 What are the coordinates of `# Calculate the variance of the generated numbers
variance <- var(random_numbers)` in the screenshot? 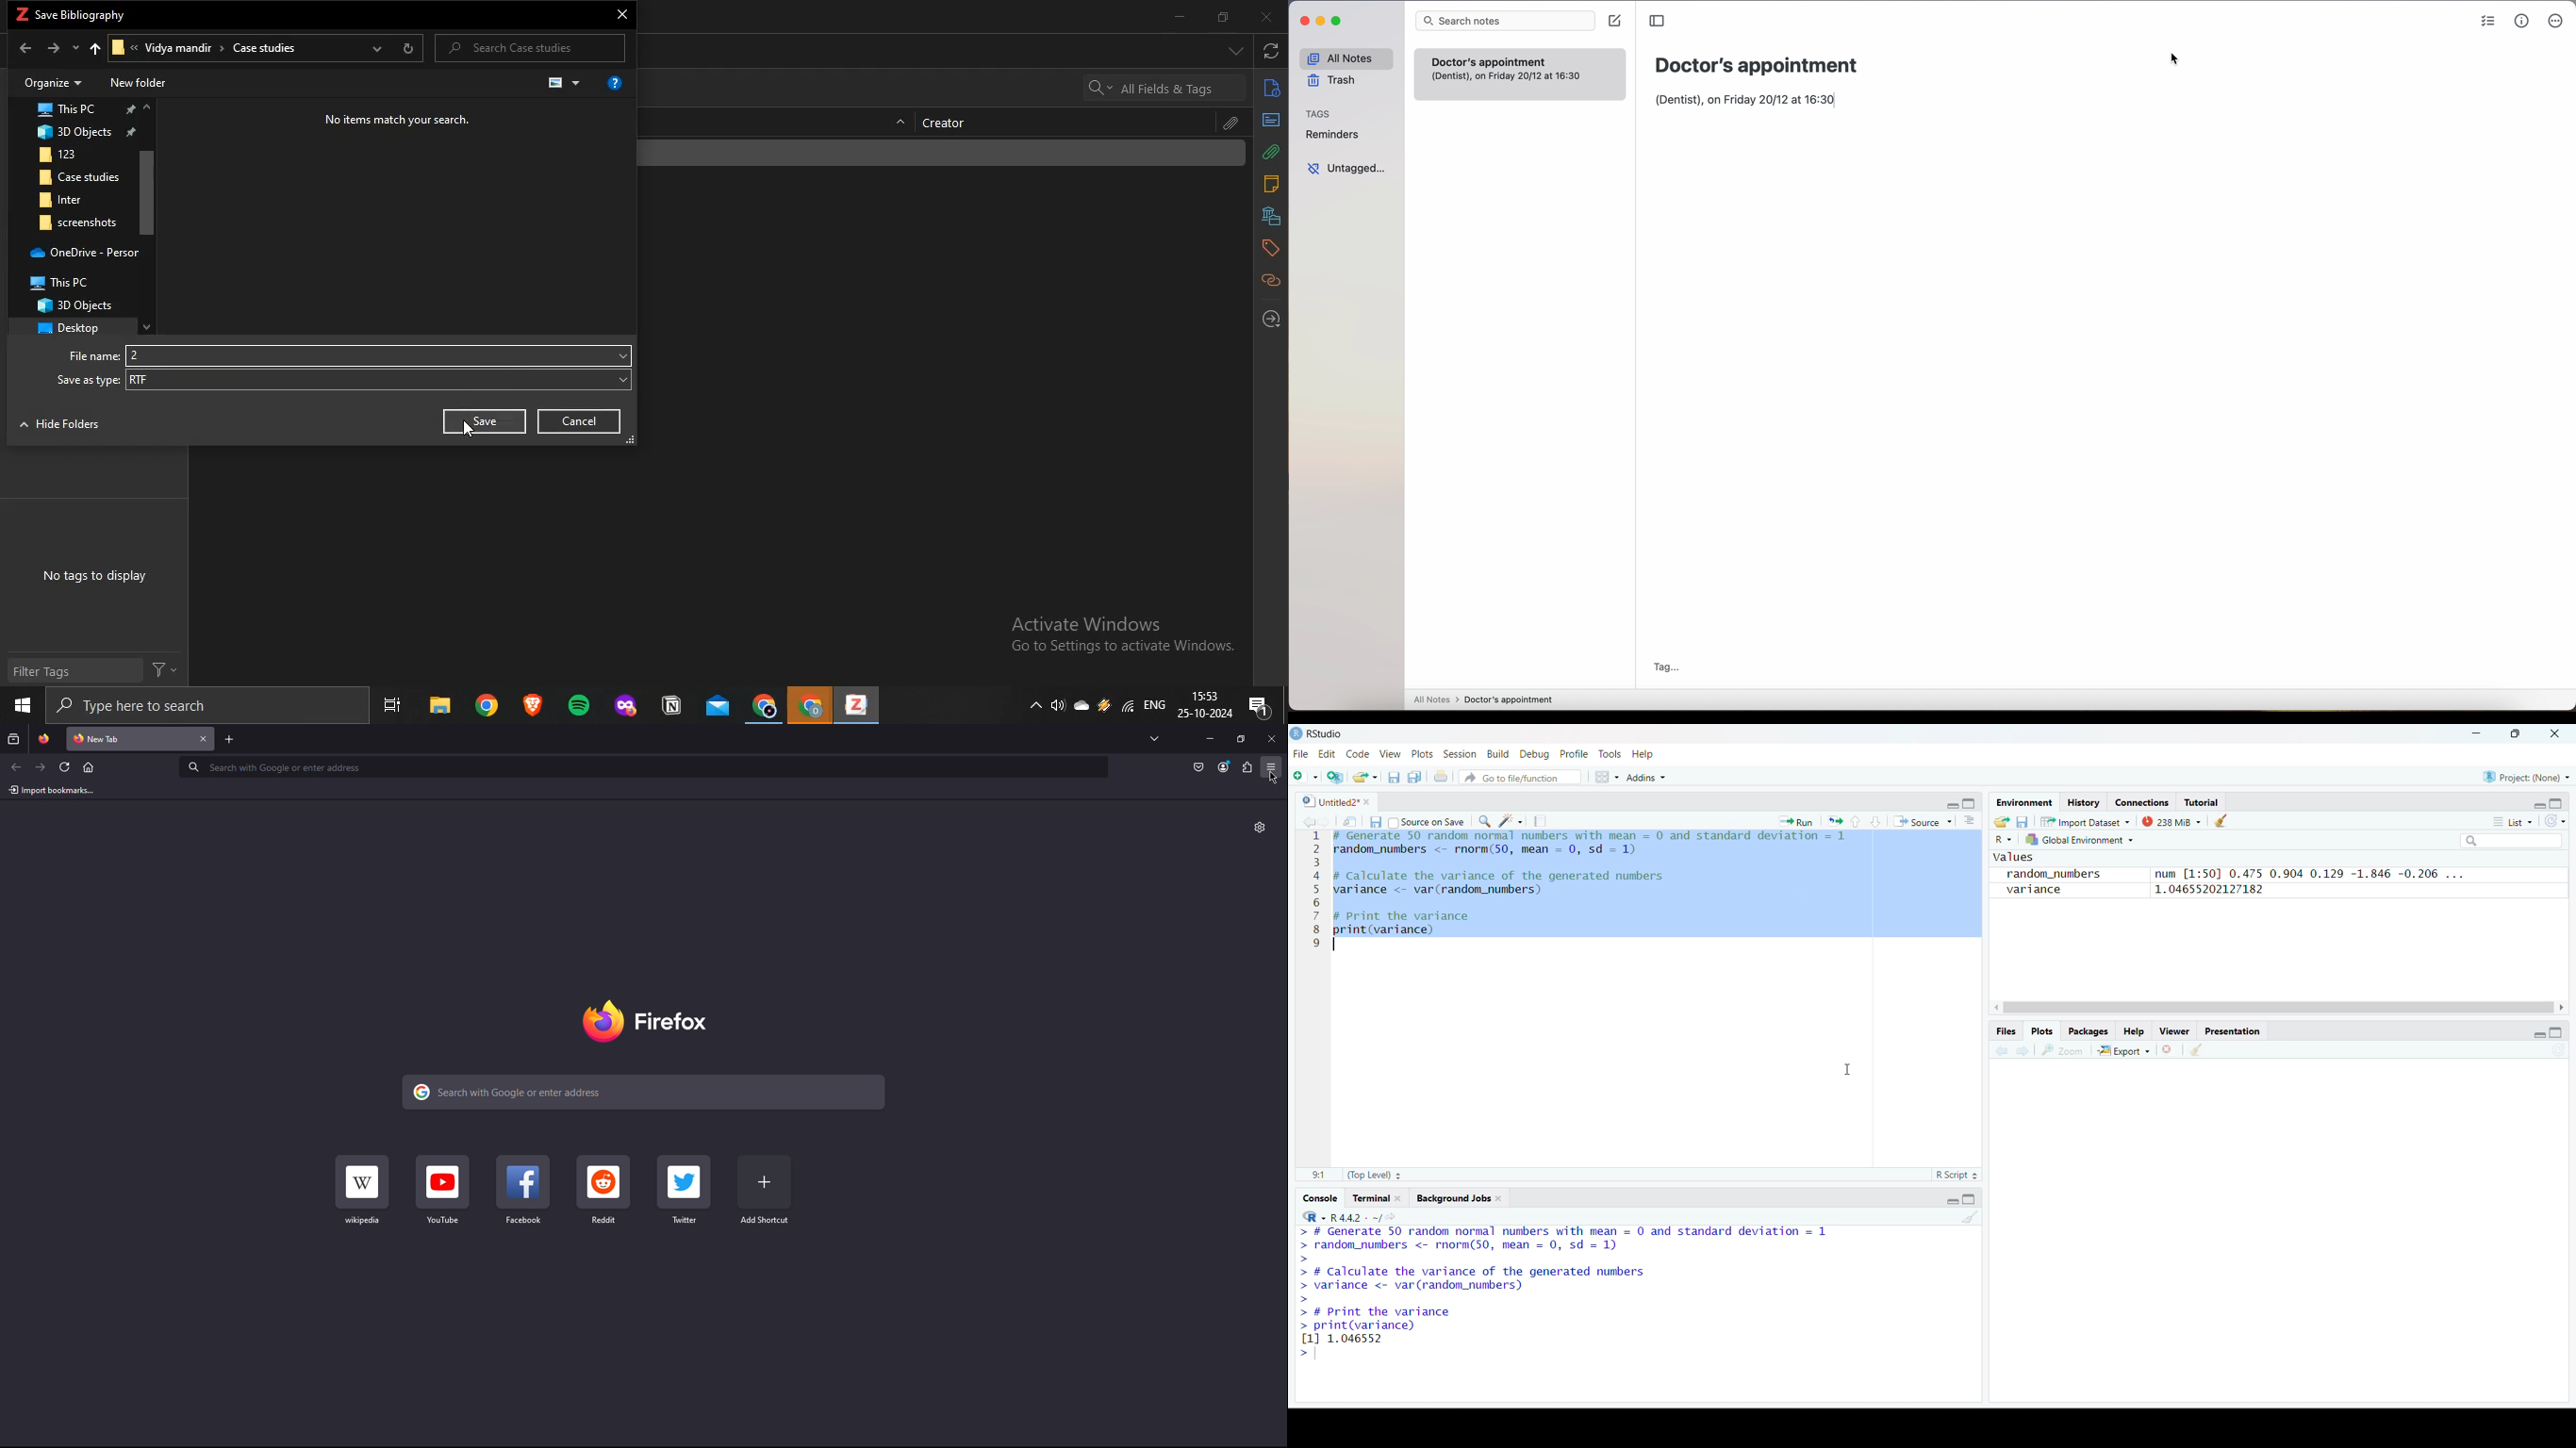 It's located at (1503, 884).